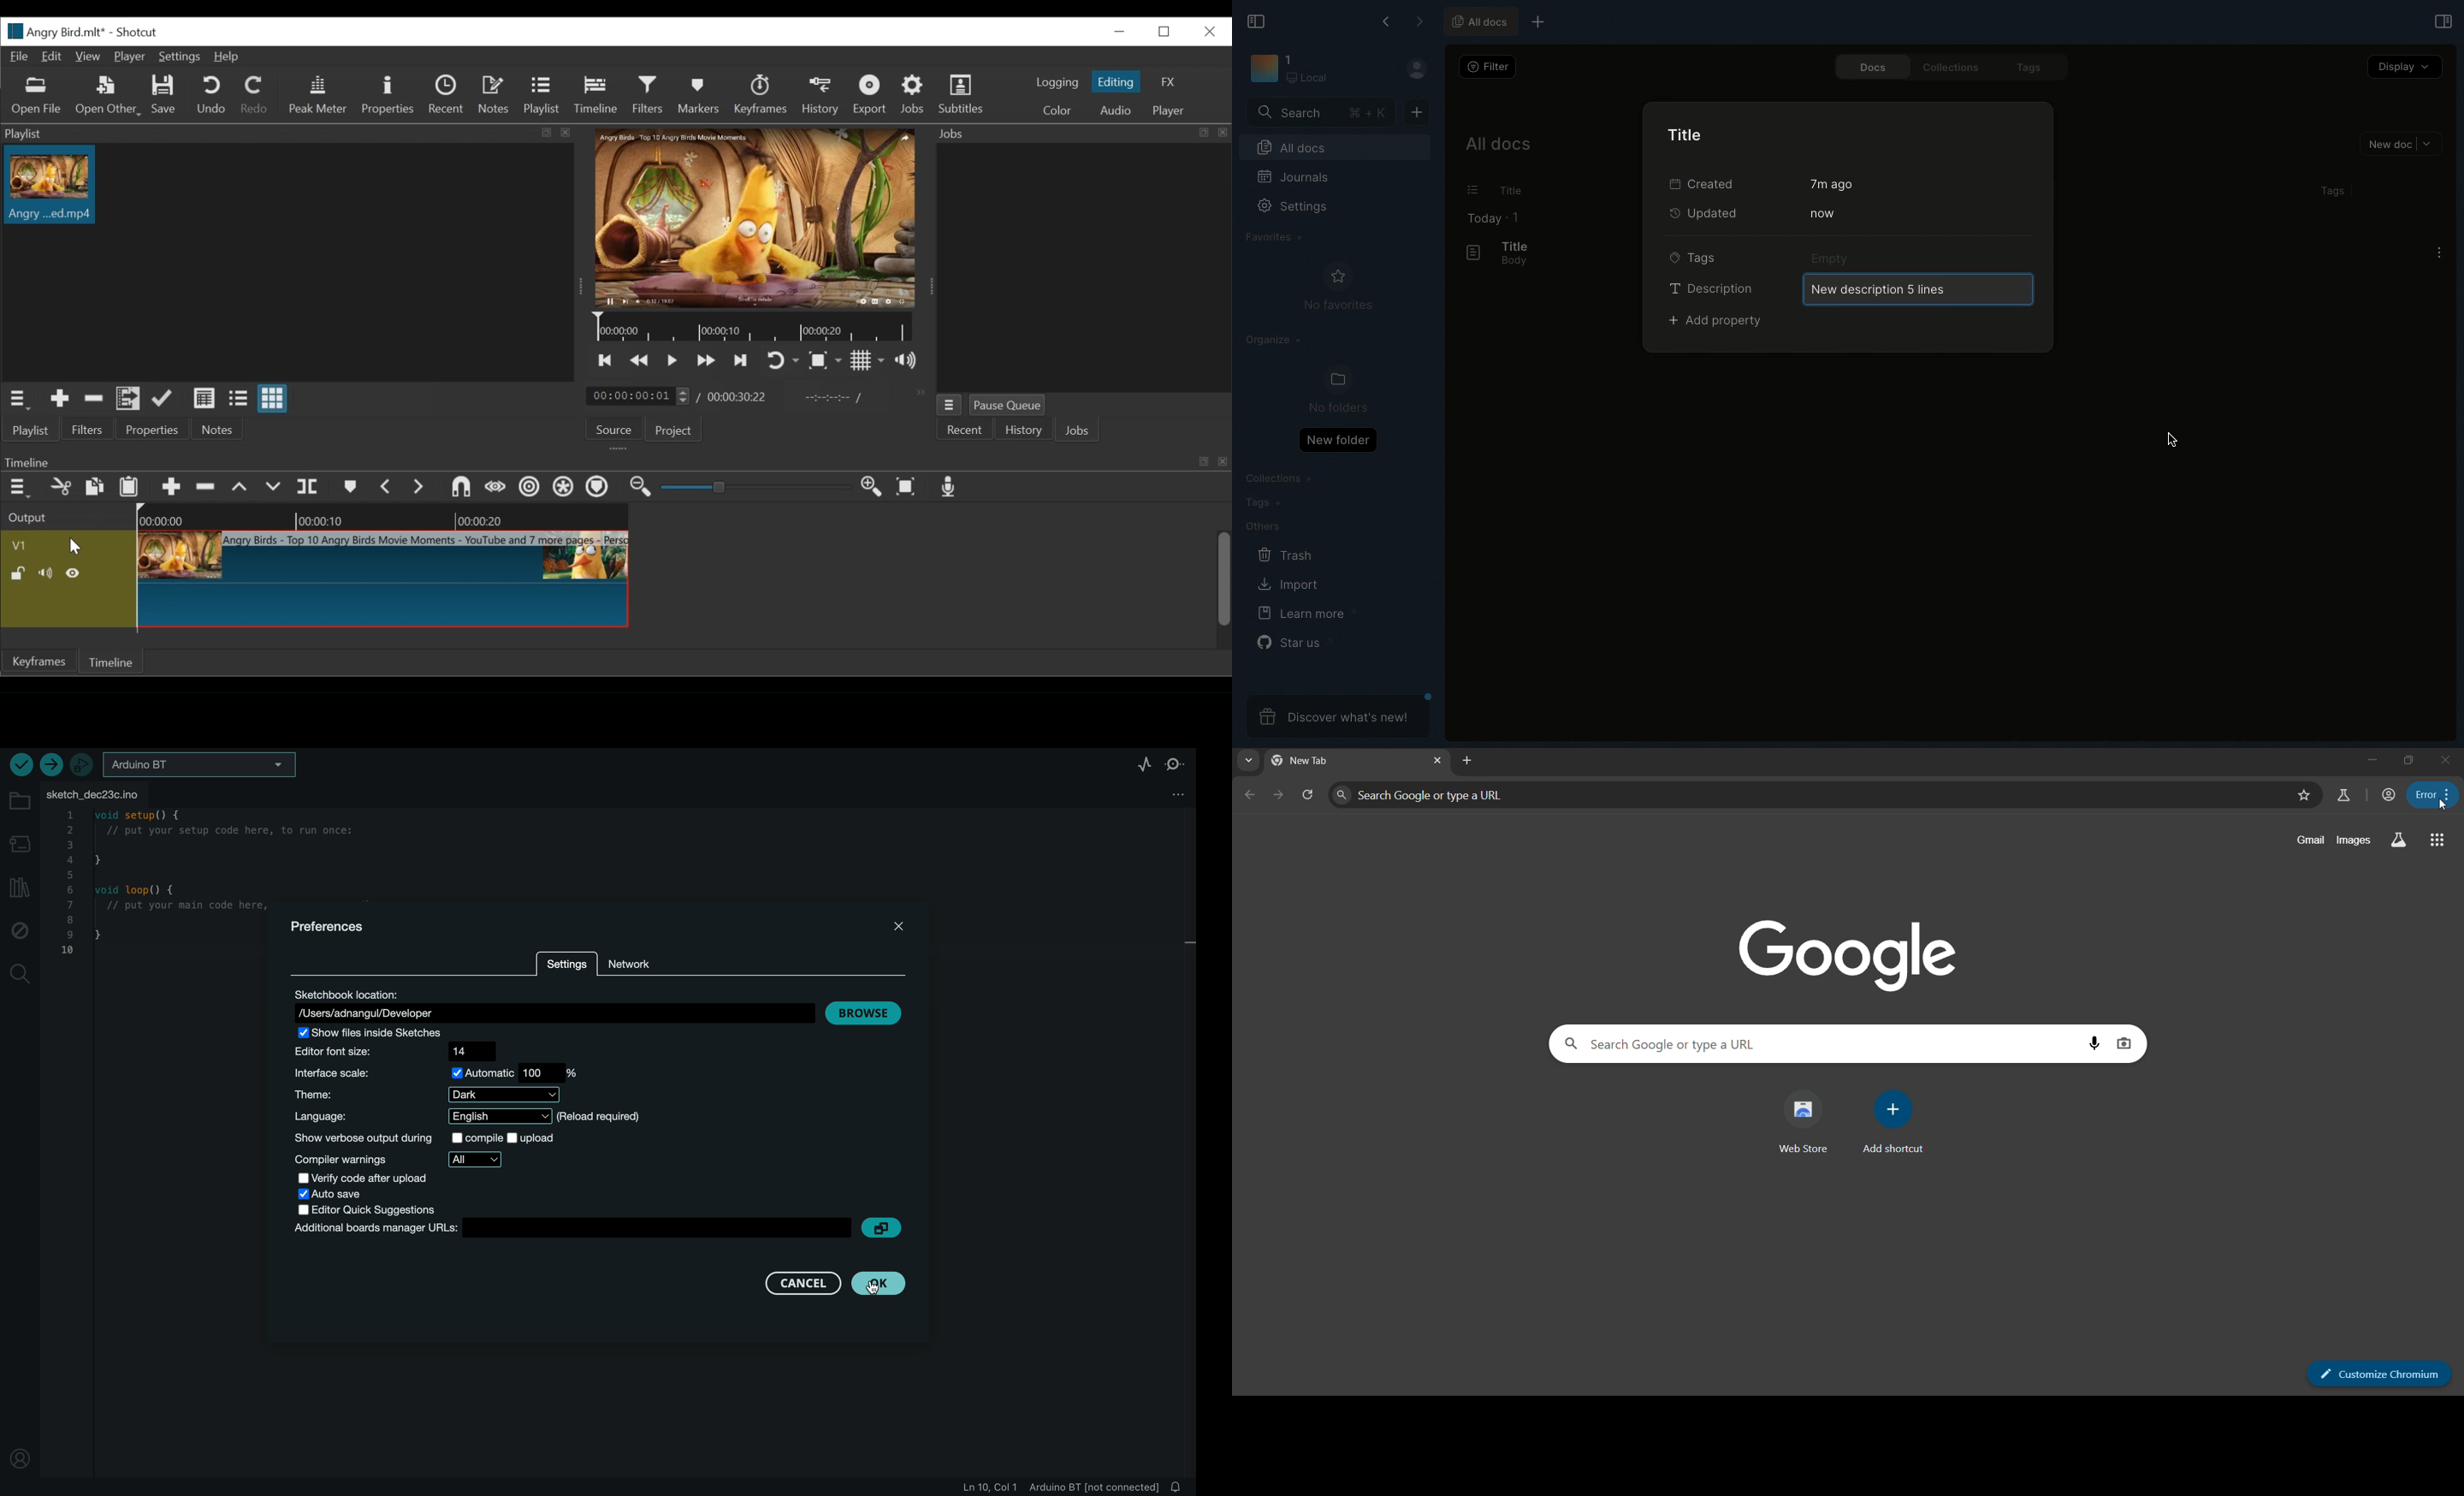 The image size is (2464, 1512). I want to click on vertical scroll bar, so click(1220, 592).